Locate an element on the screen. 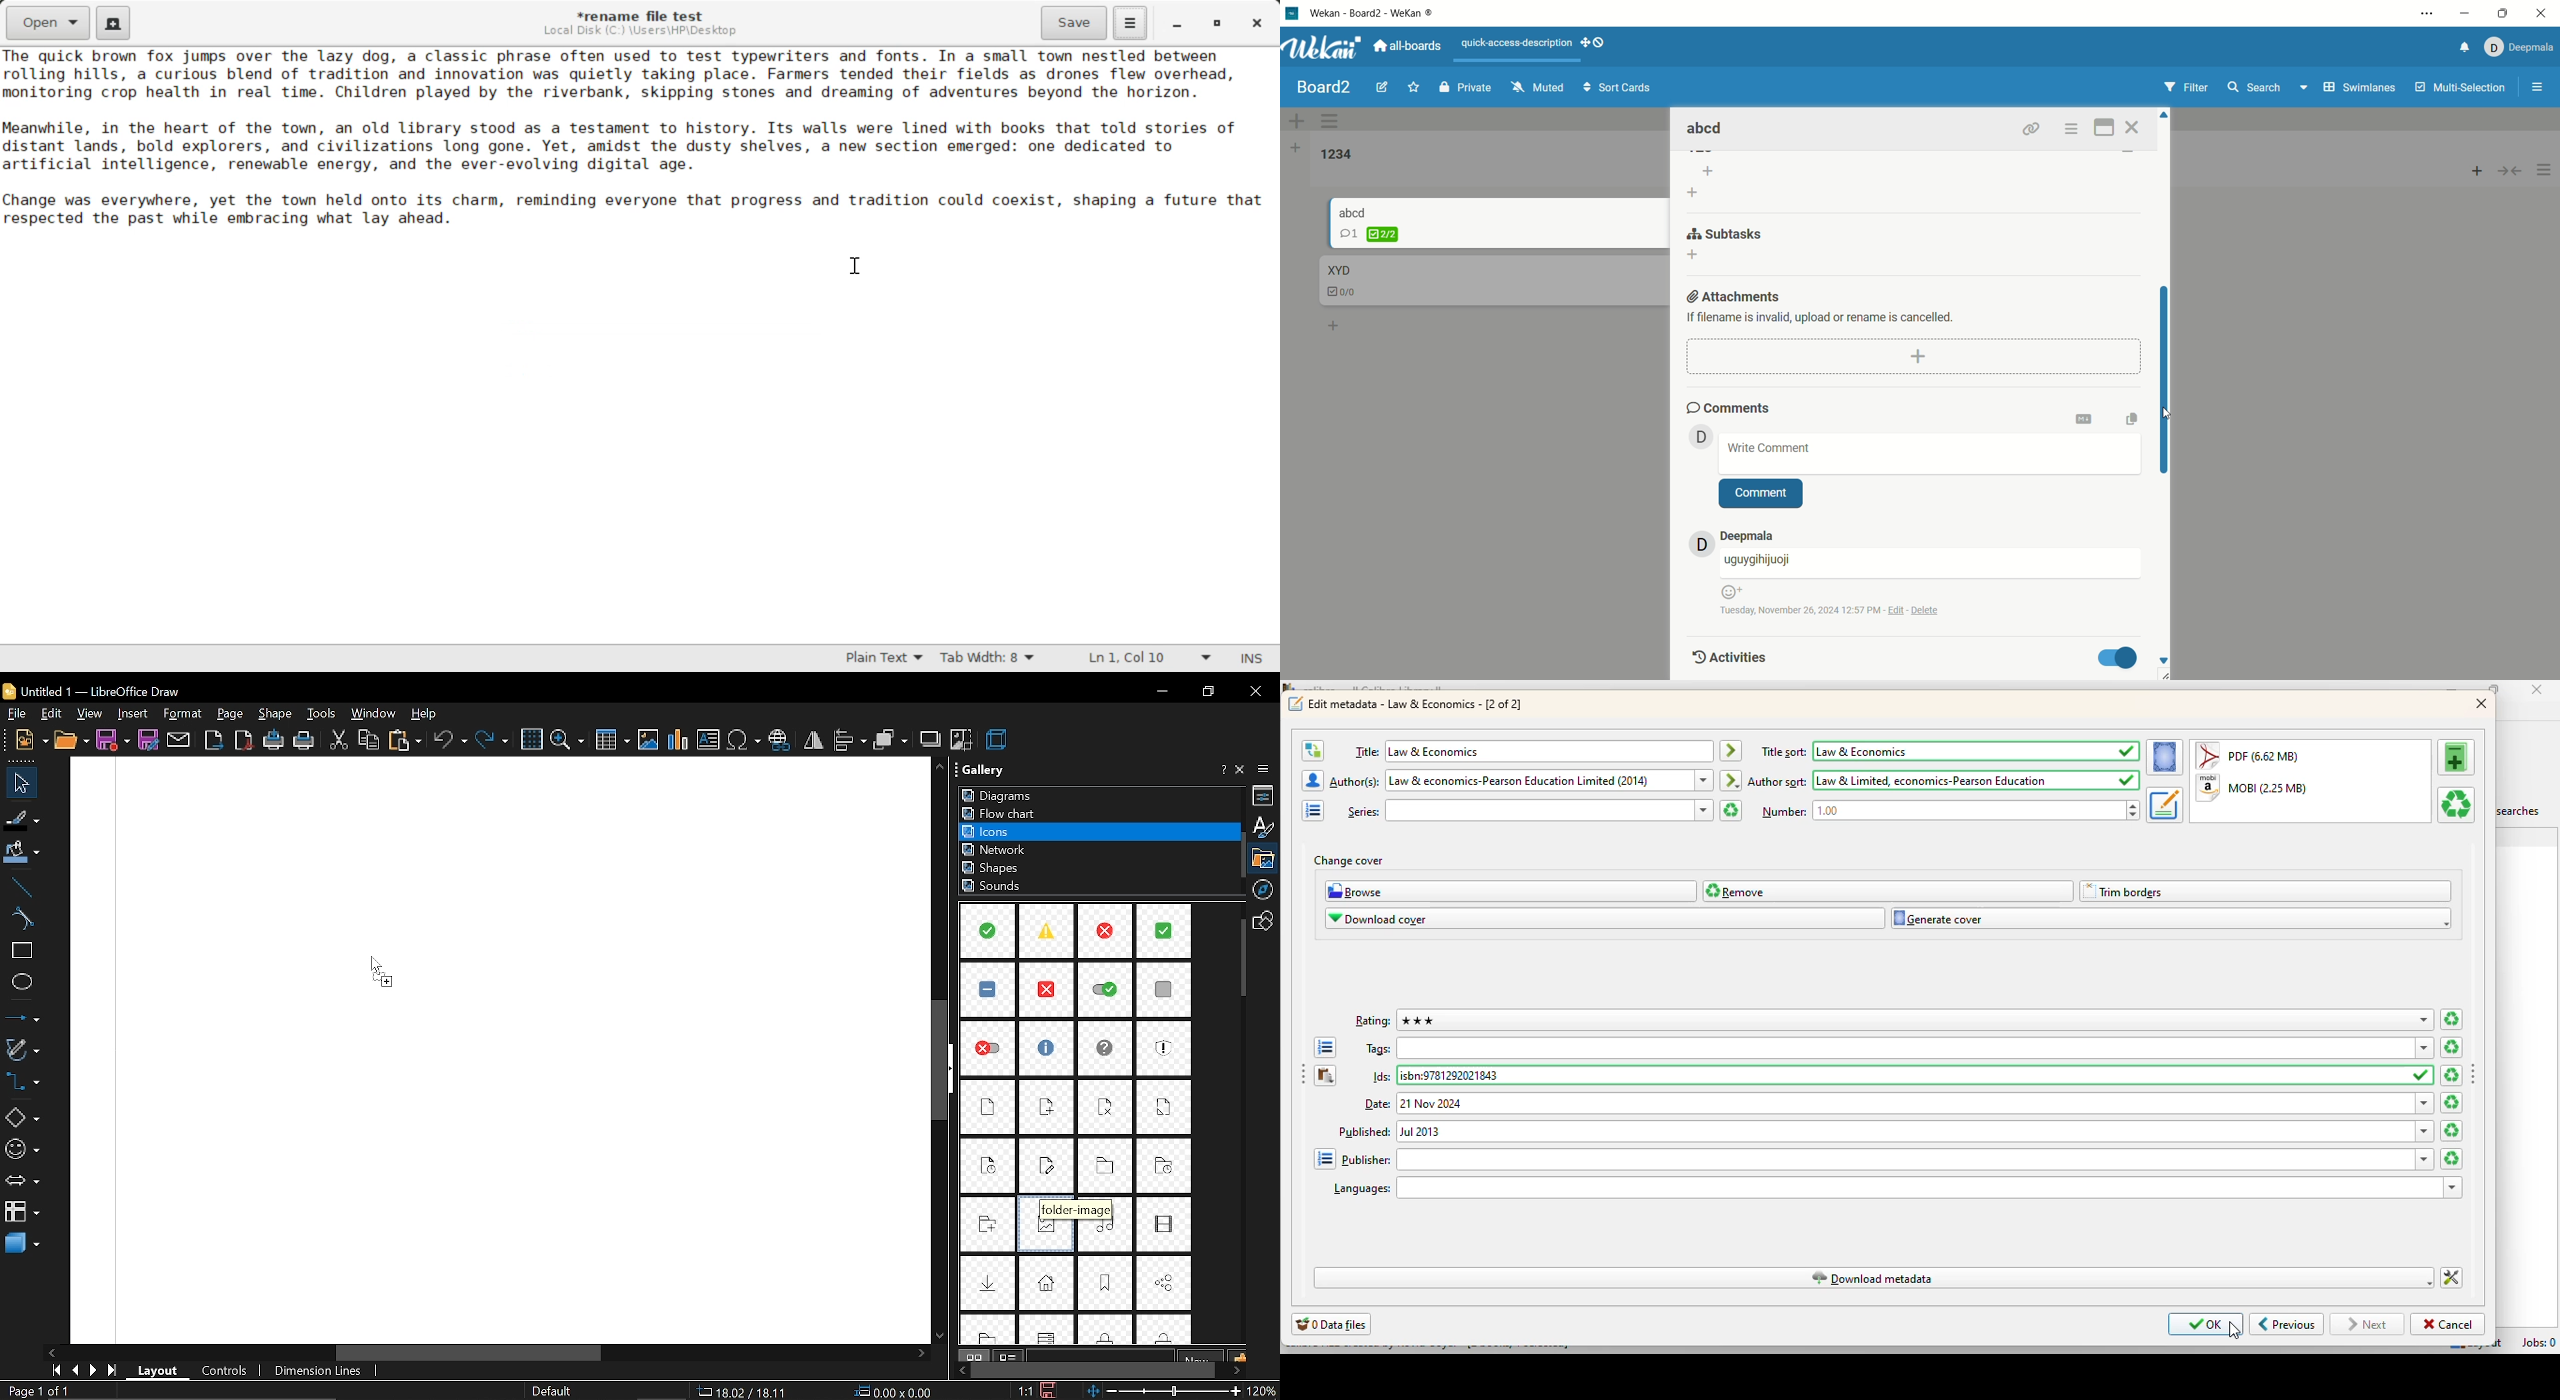 The height and width of the screenshot is (1400, 2576). cursor is located at coordinates (2163, 415).